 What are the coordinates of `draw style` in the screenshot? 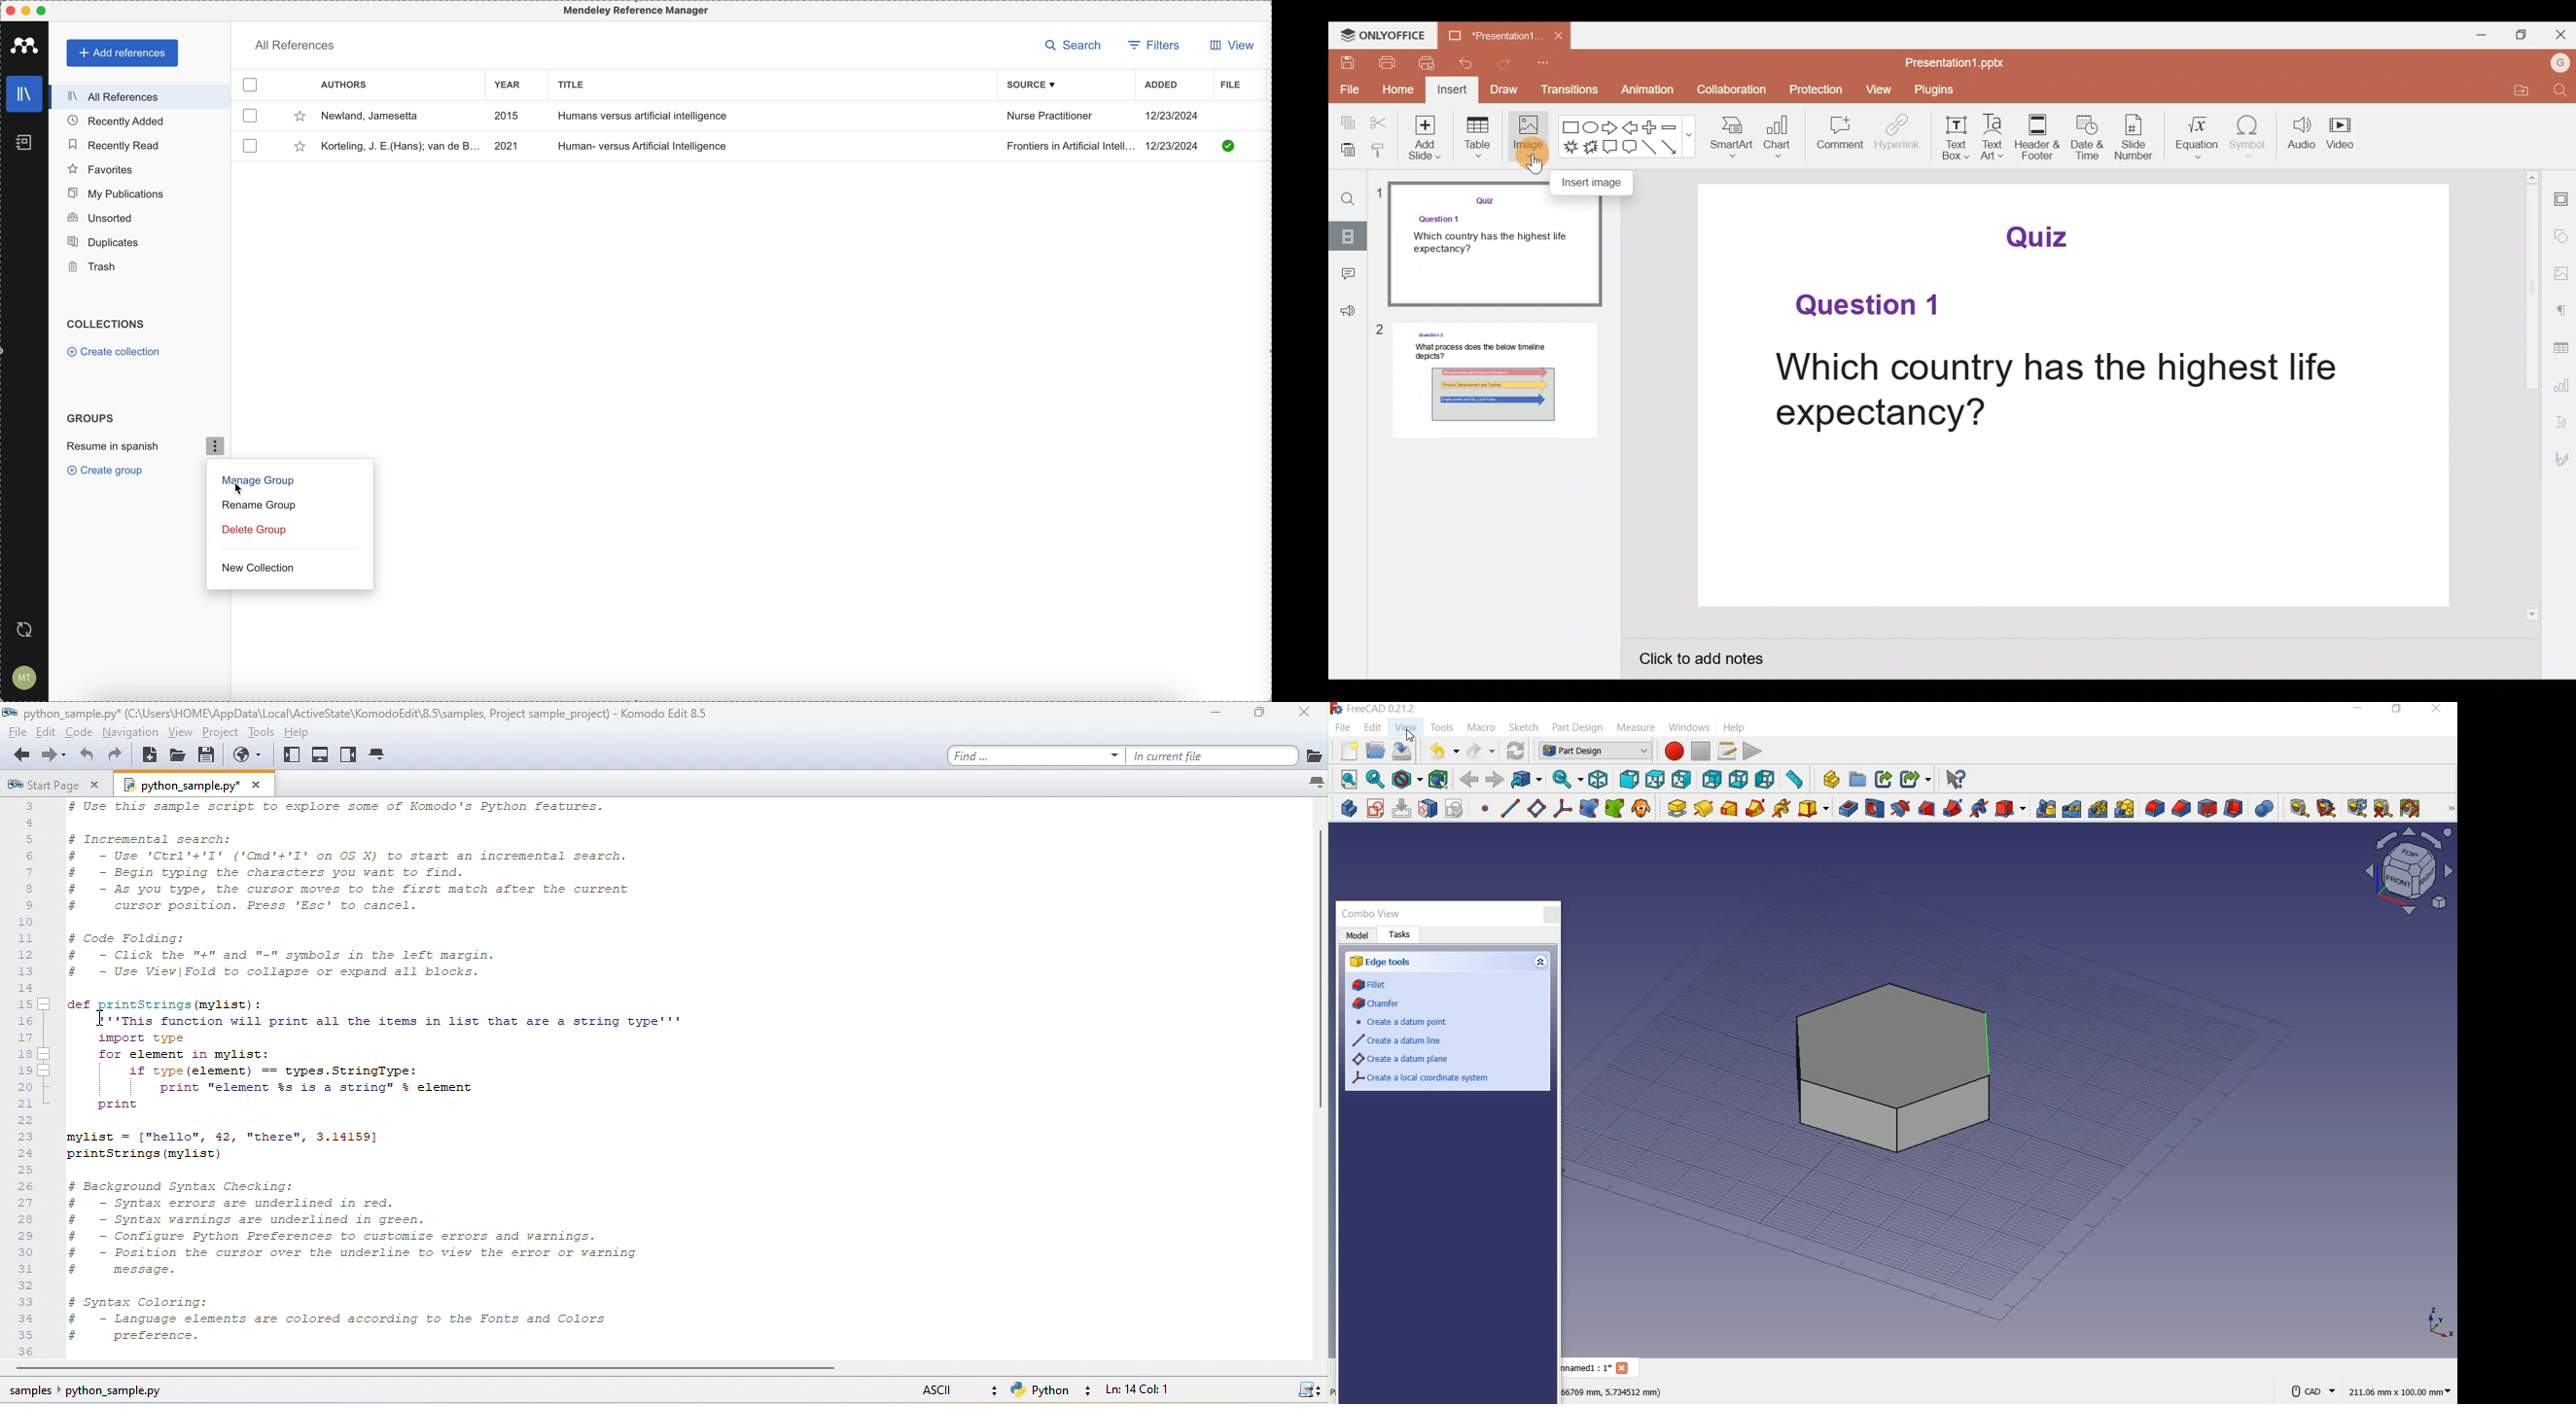 It's located at (1406, 780).